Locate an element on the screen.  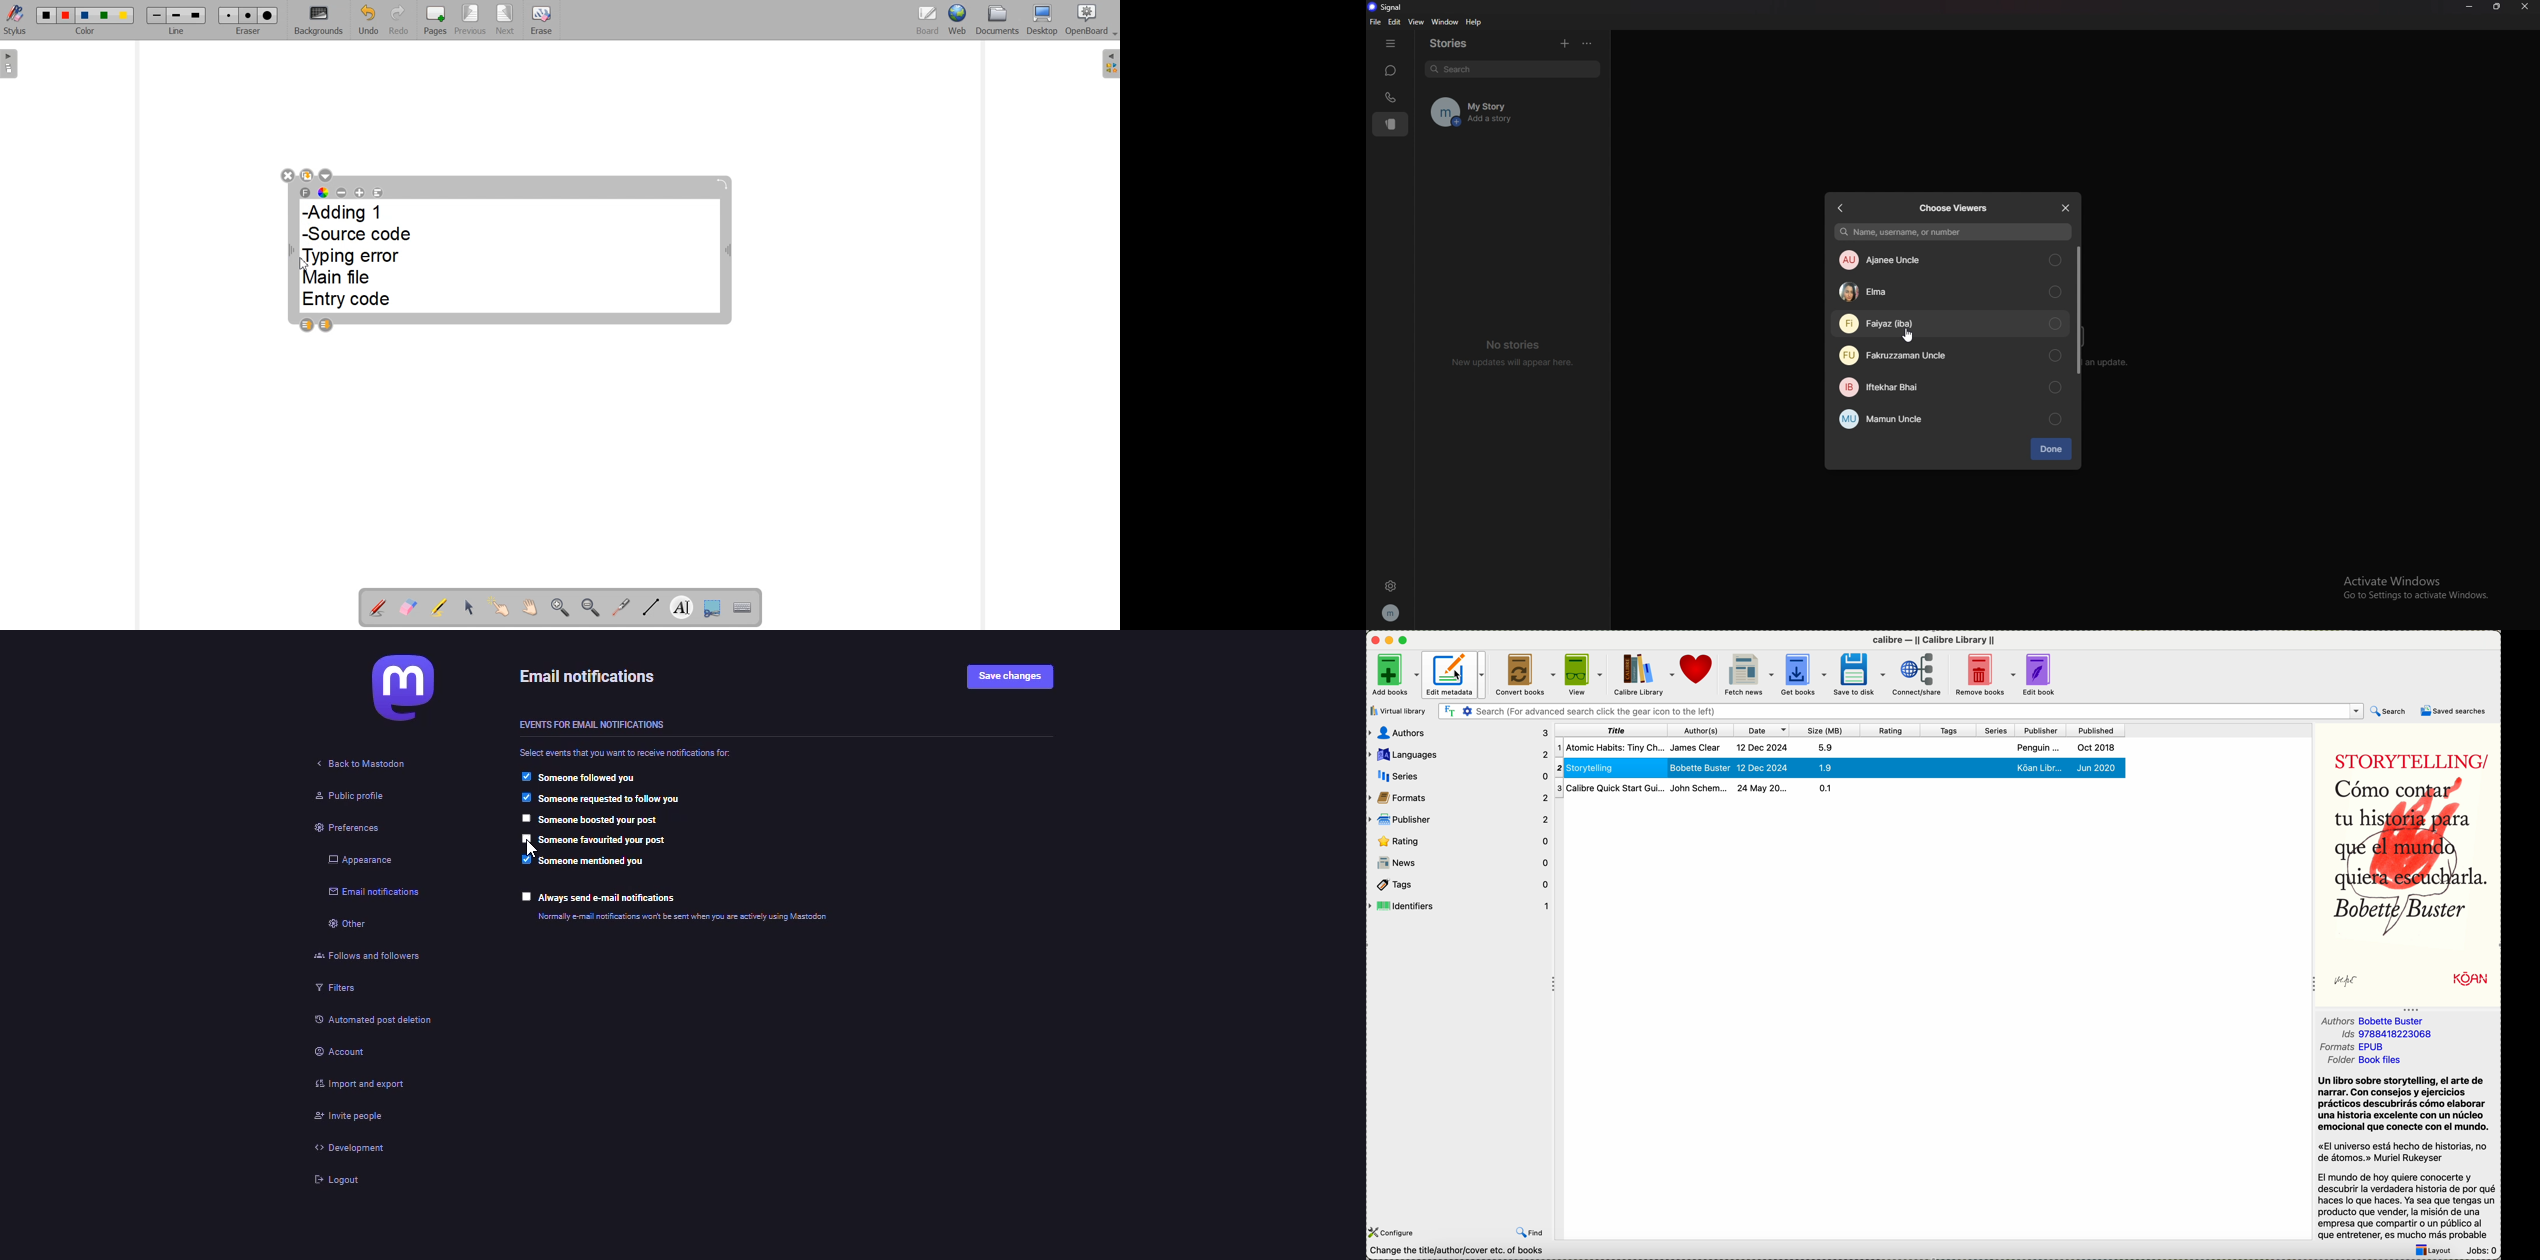
name, username, or number is located at coordinates (1954, 232).